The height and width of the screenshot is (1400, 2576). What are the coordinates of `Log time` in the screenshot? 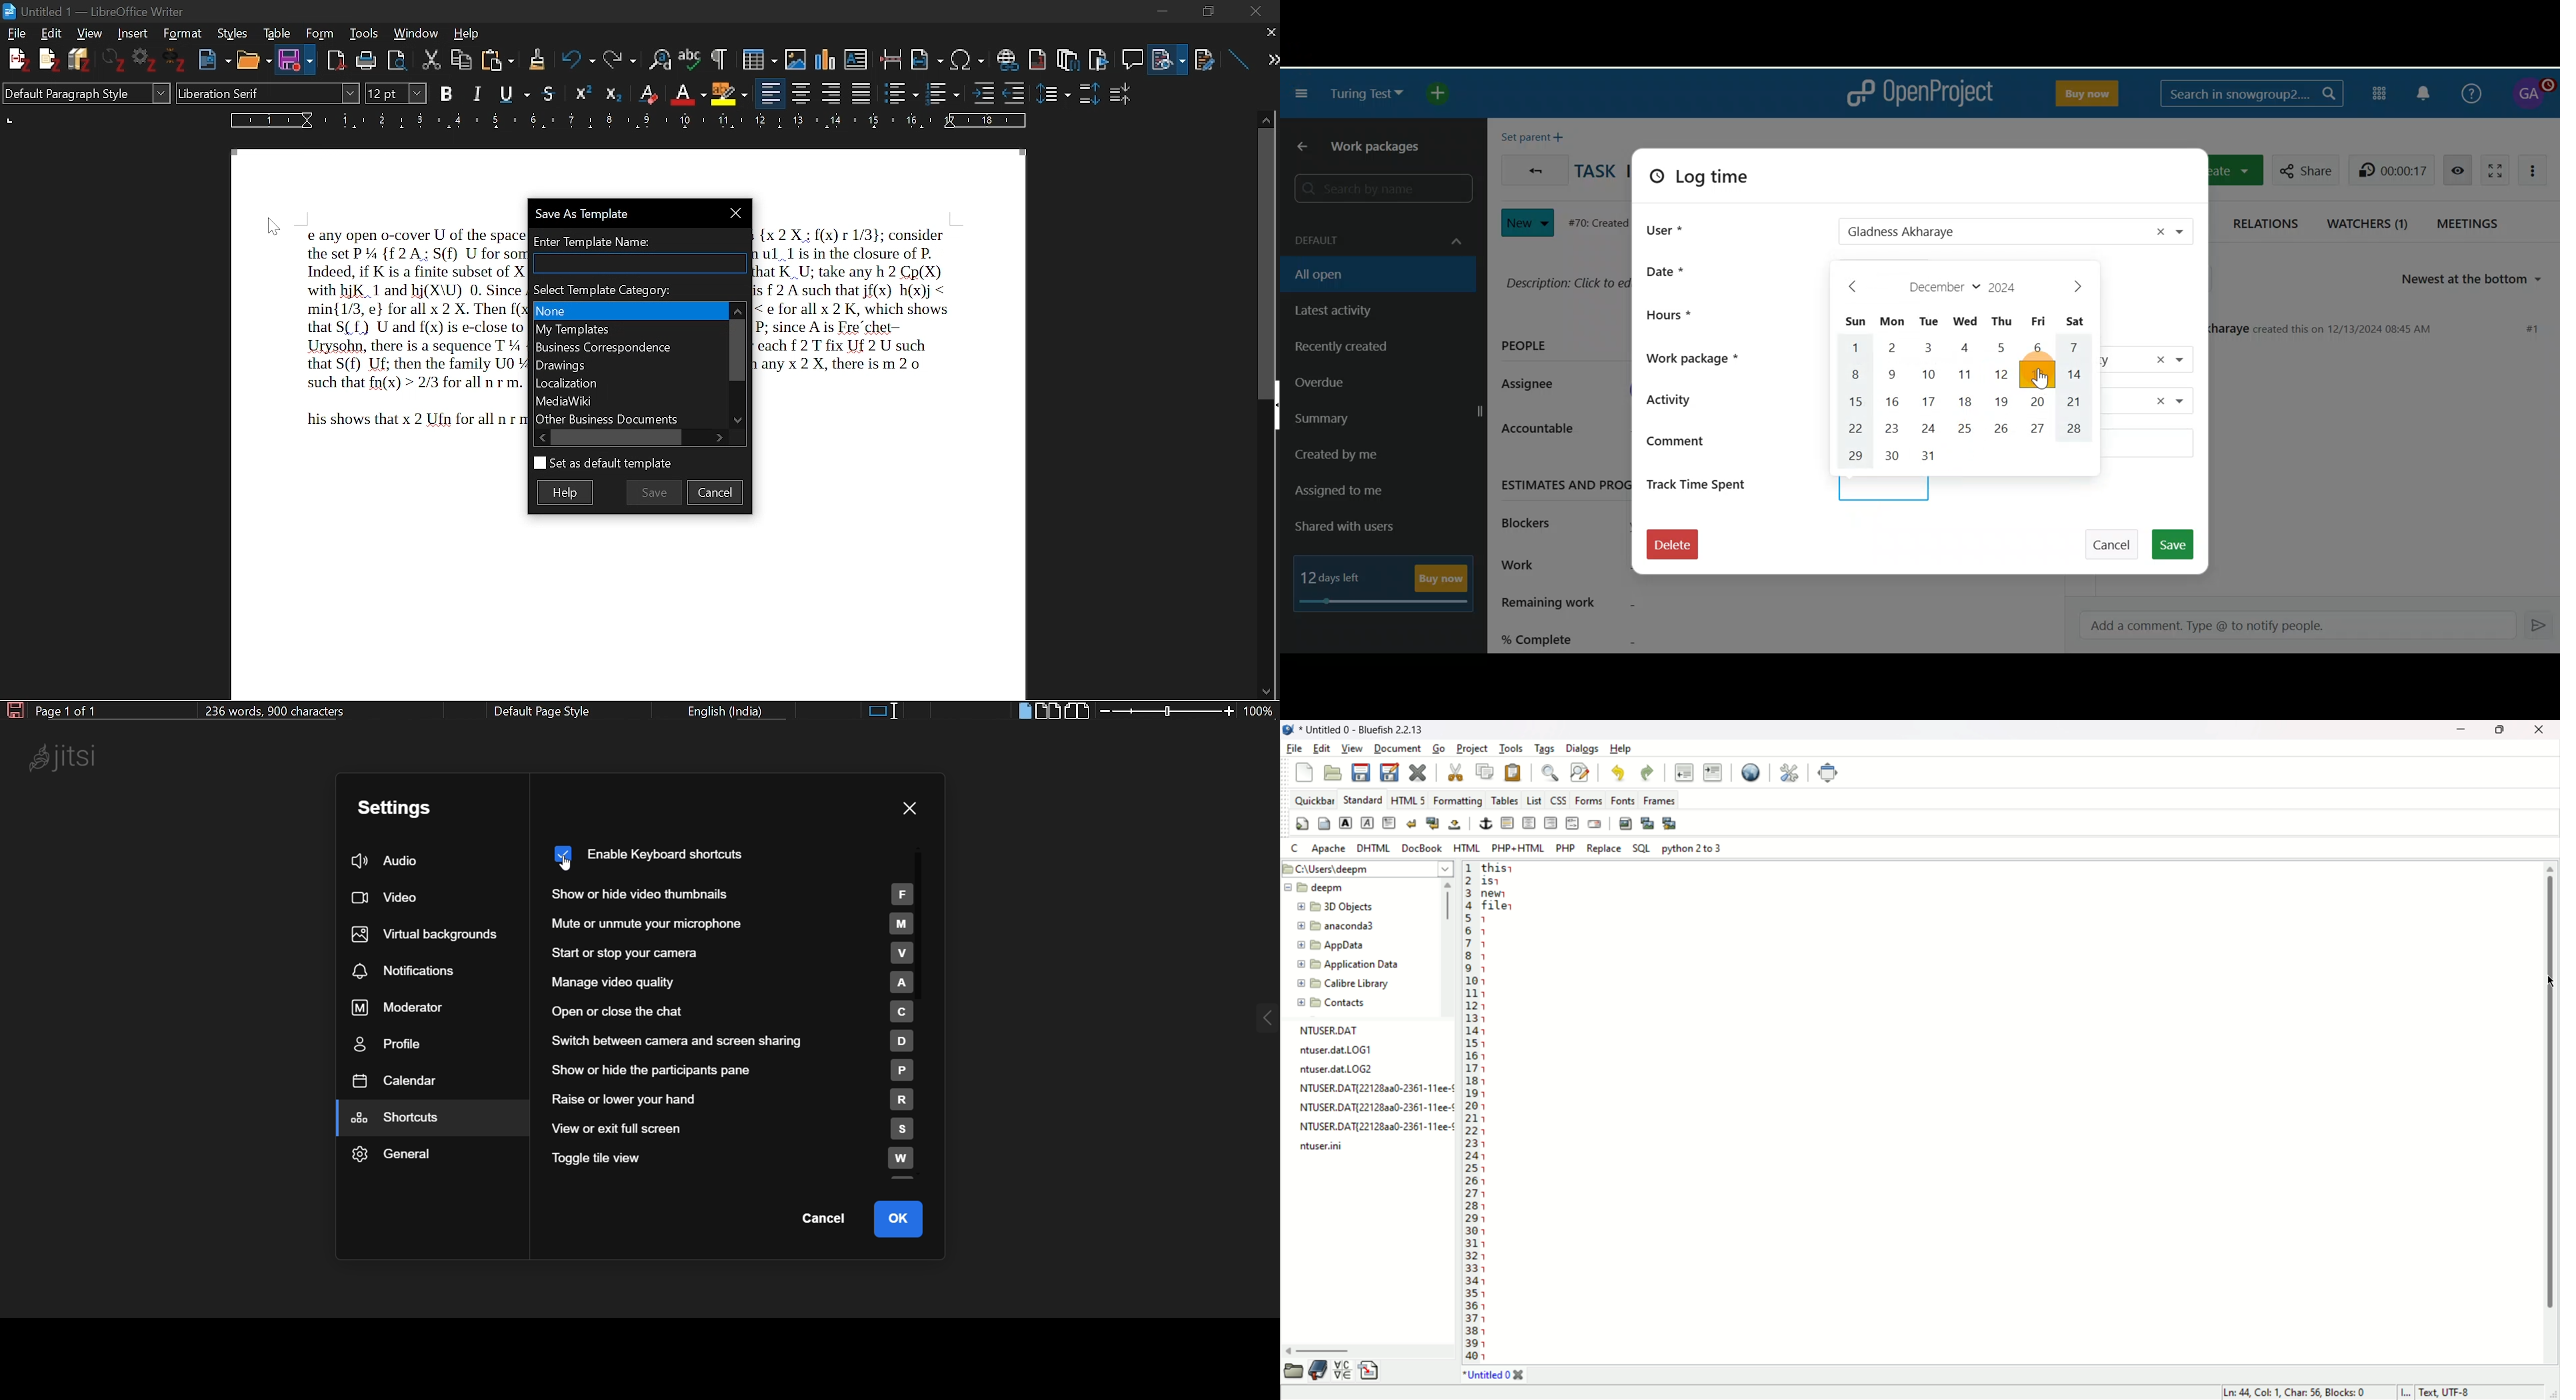 It's located at (1719, 181).